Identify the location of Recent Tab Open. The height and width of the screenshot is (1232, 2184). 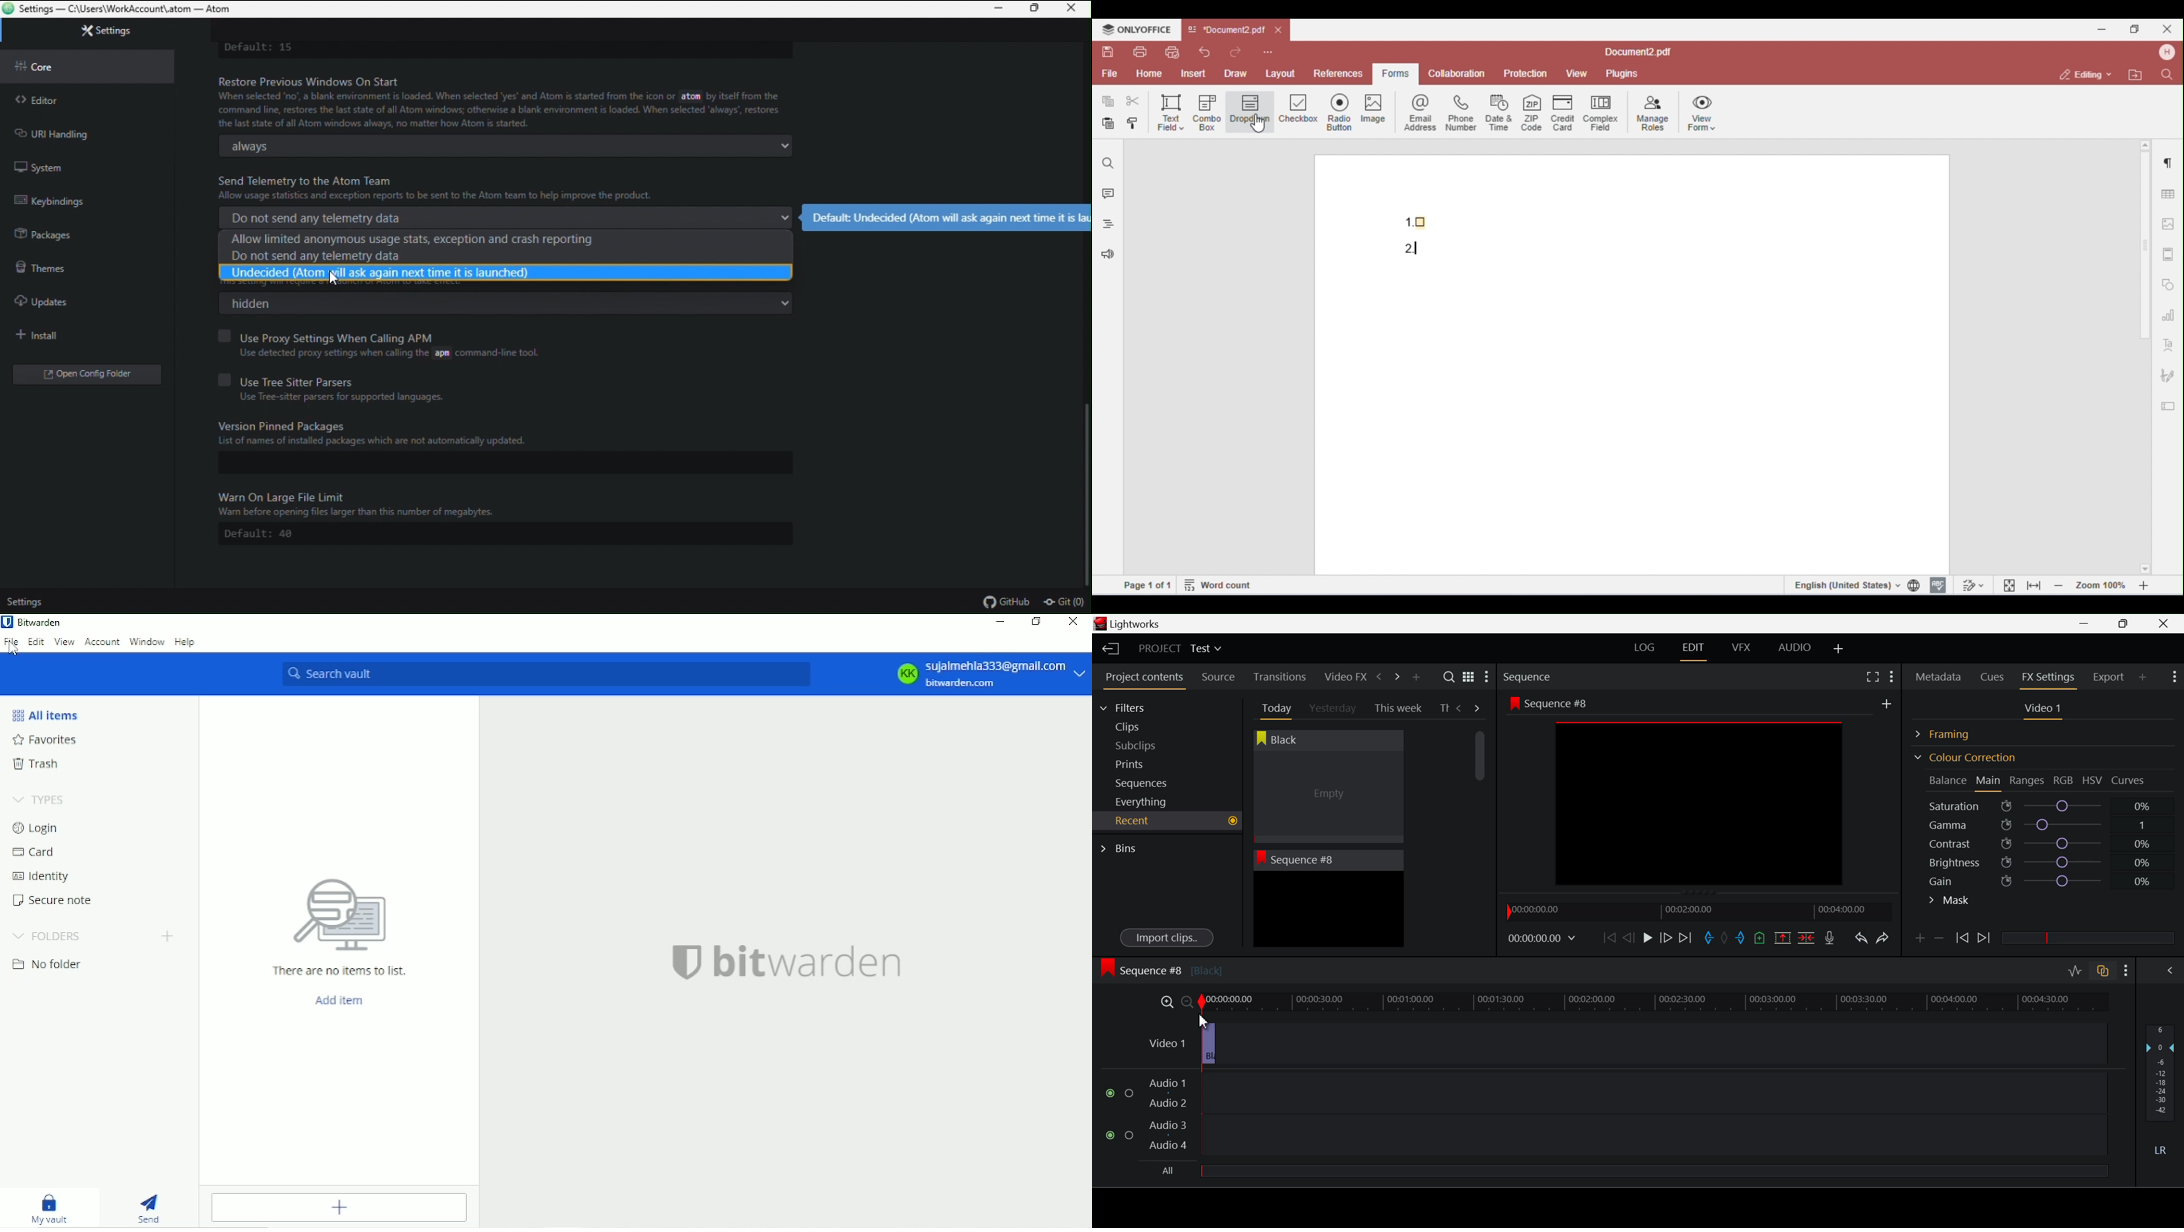
(1167, 821).